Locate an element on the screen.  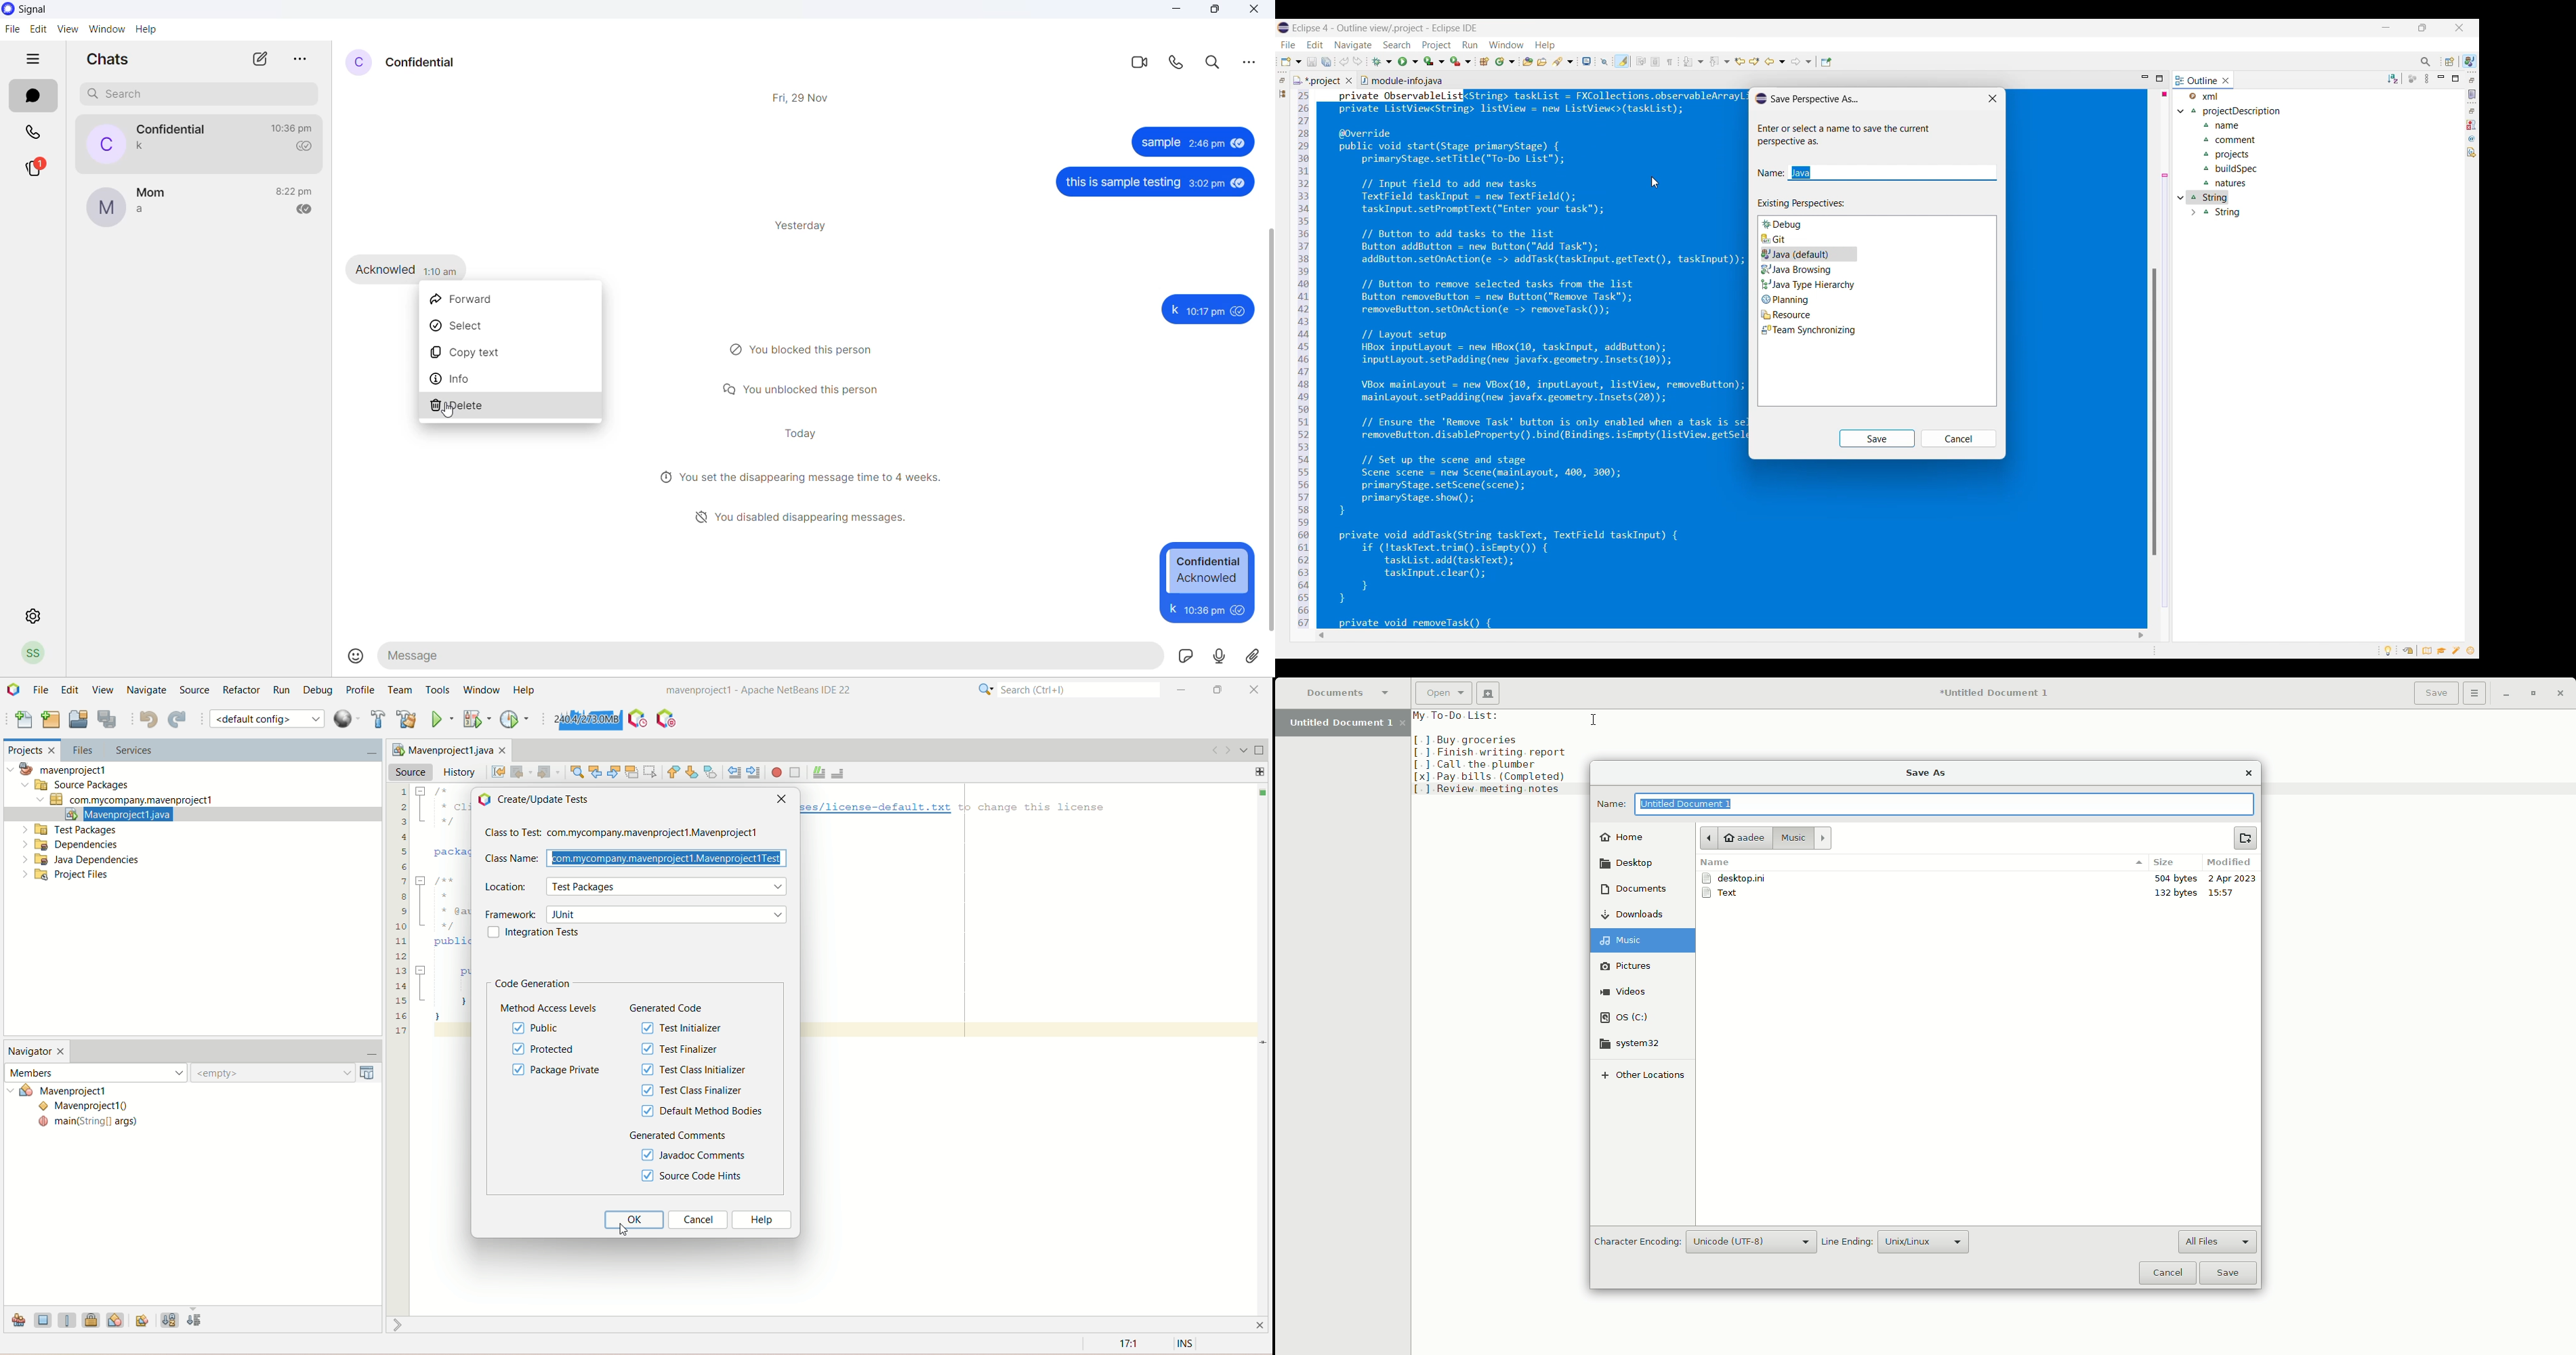
profile project is located at coordinates (516, 719).